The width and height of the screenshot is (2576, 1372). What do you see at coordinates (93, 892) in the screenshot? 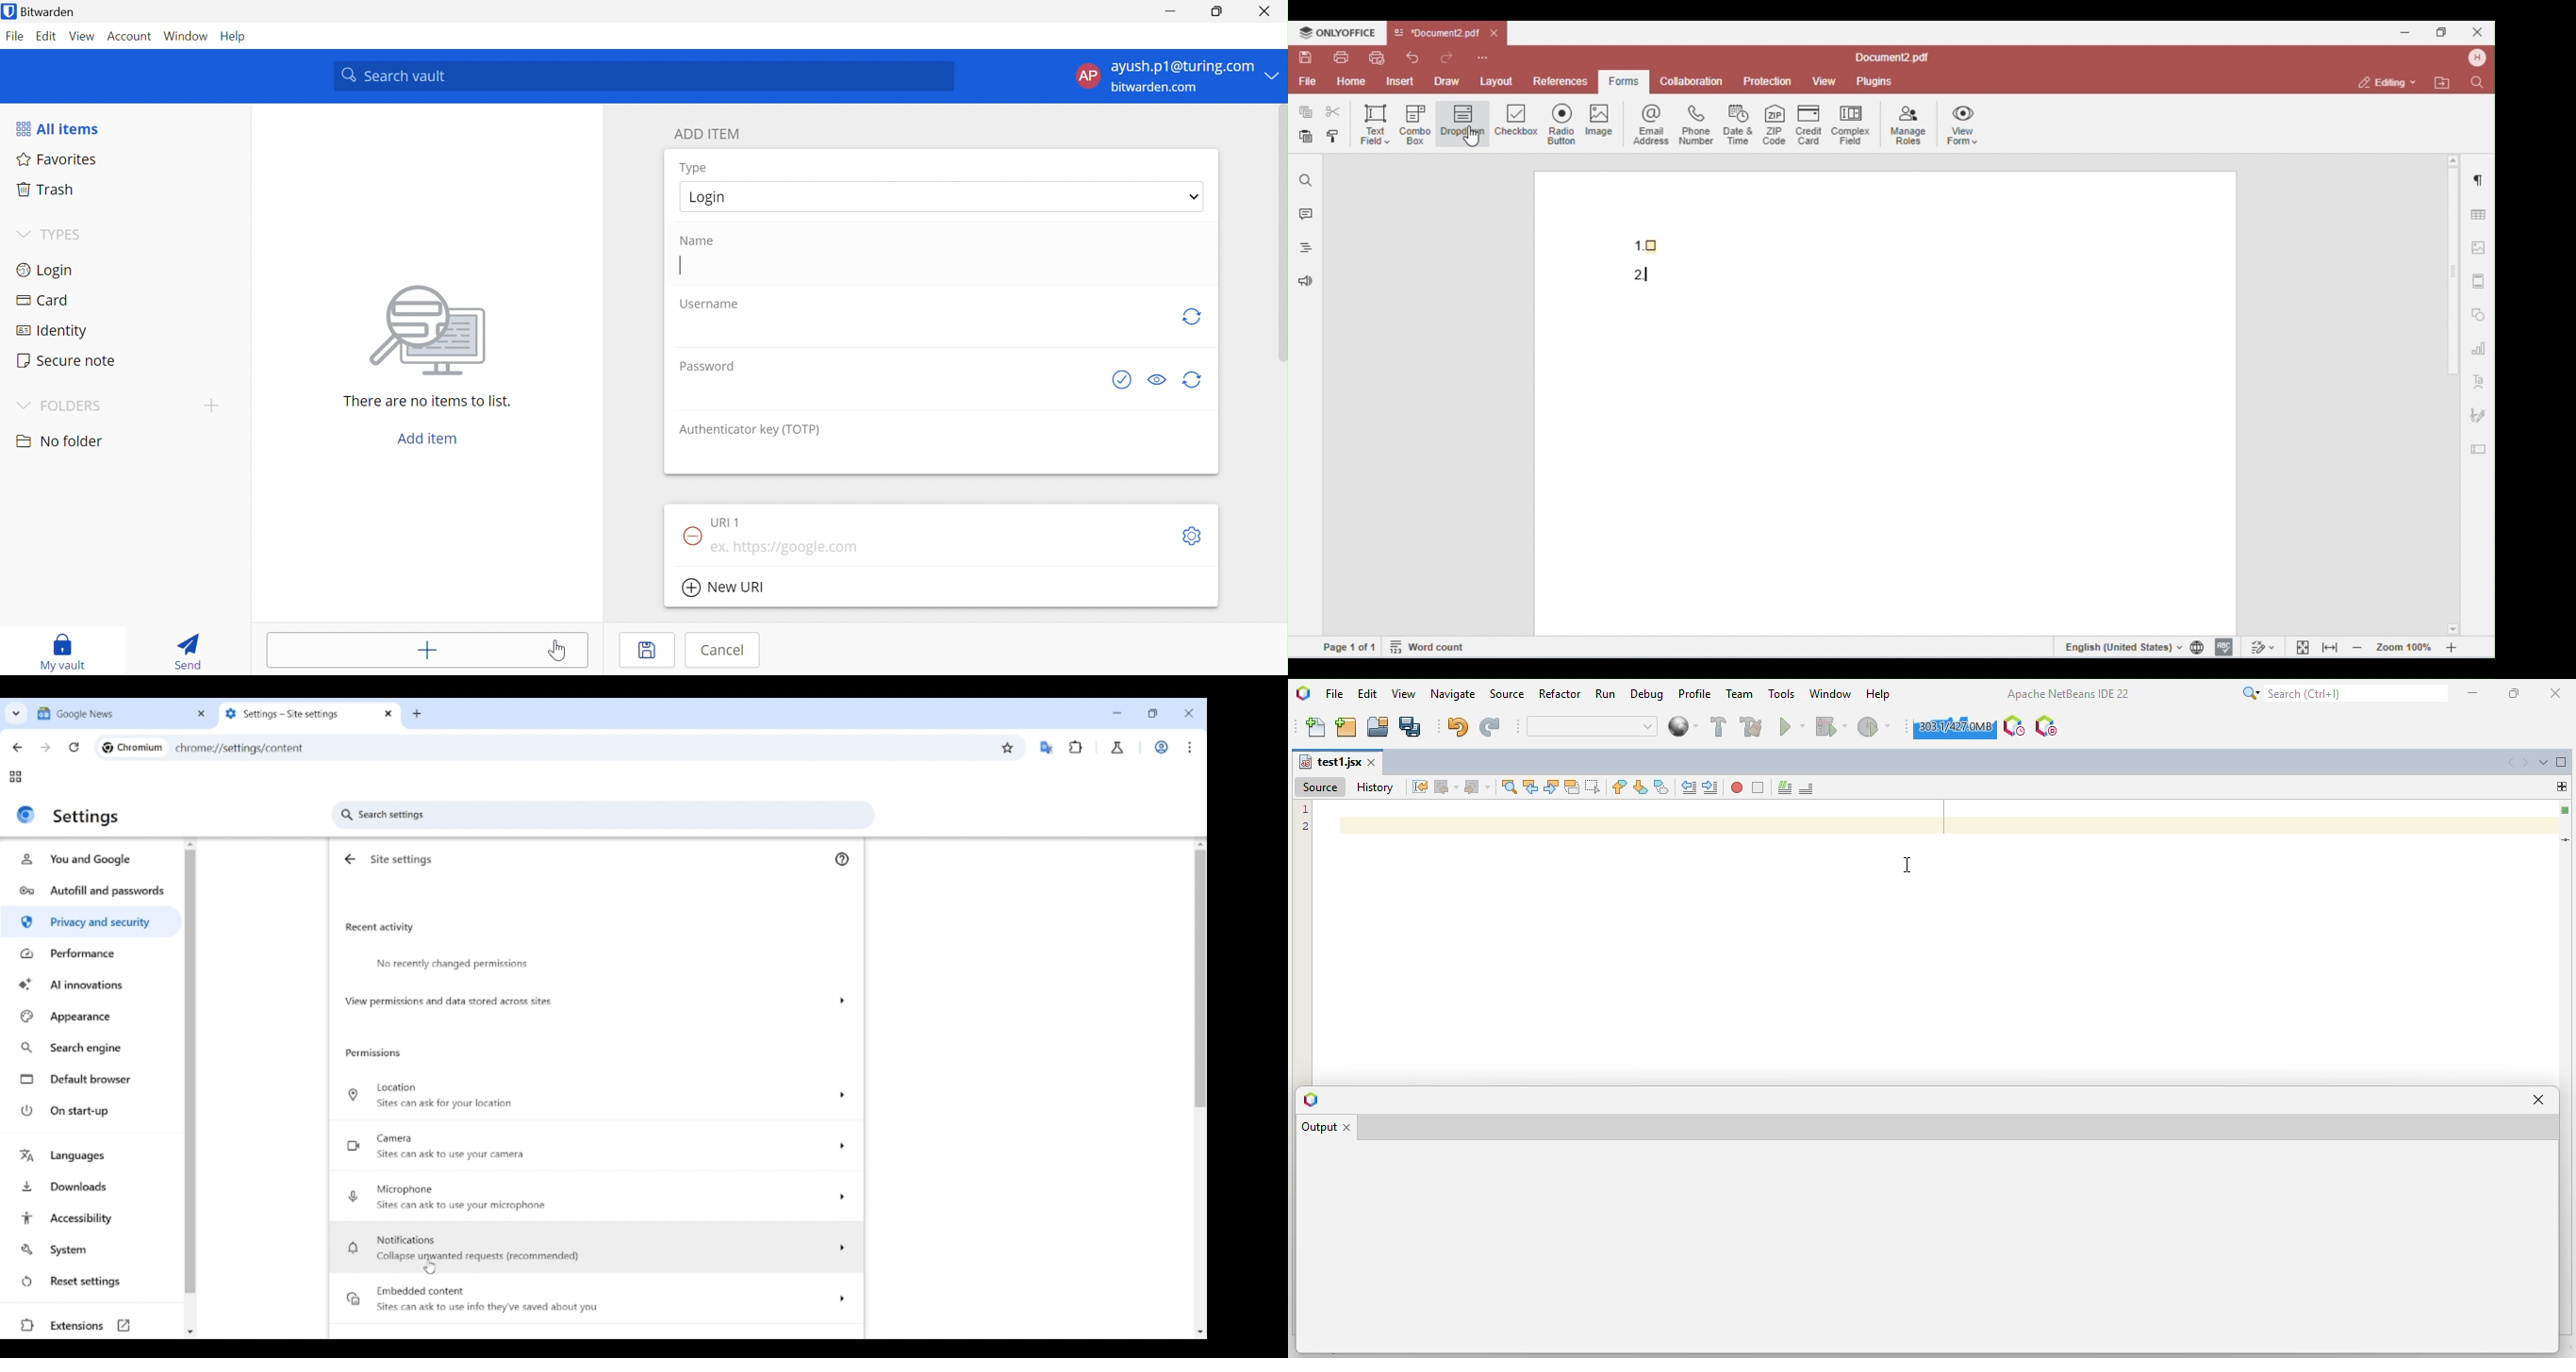
I see `Autofill and passwords` at bounding box center [93, 892].